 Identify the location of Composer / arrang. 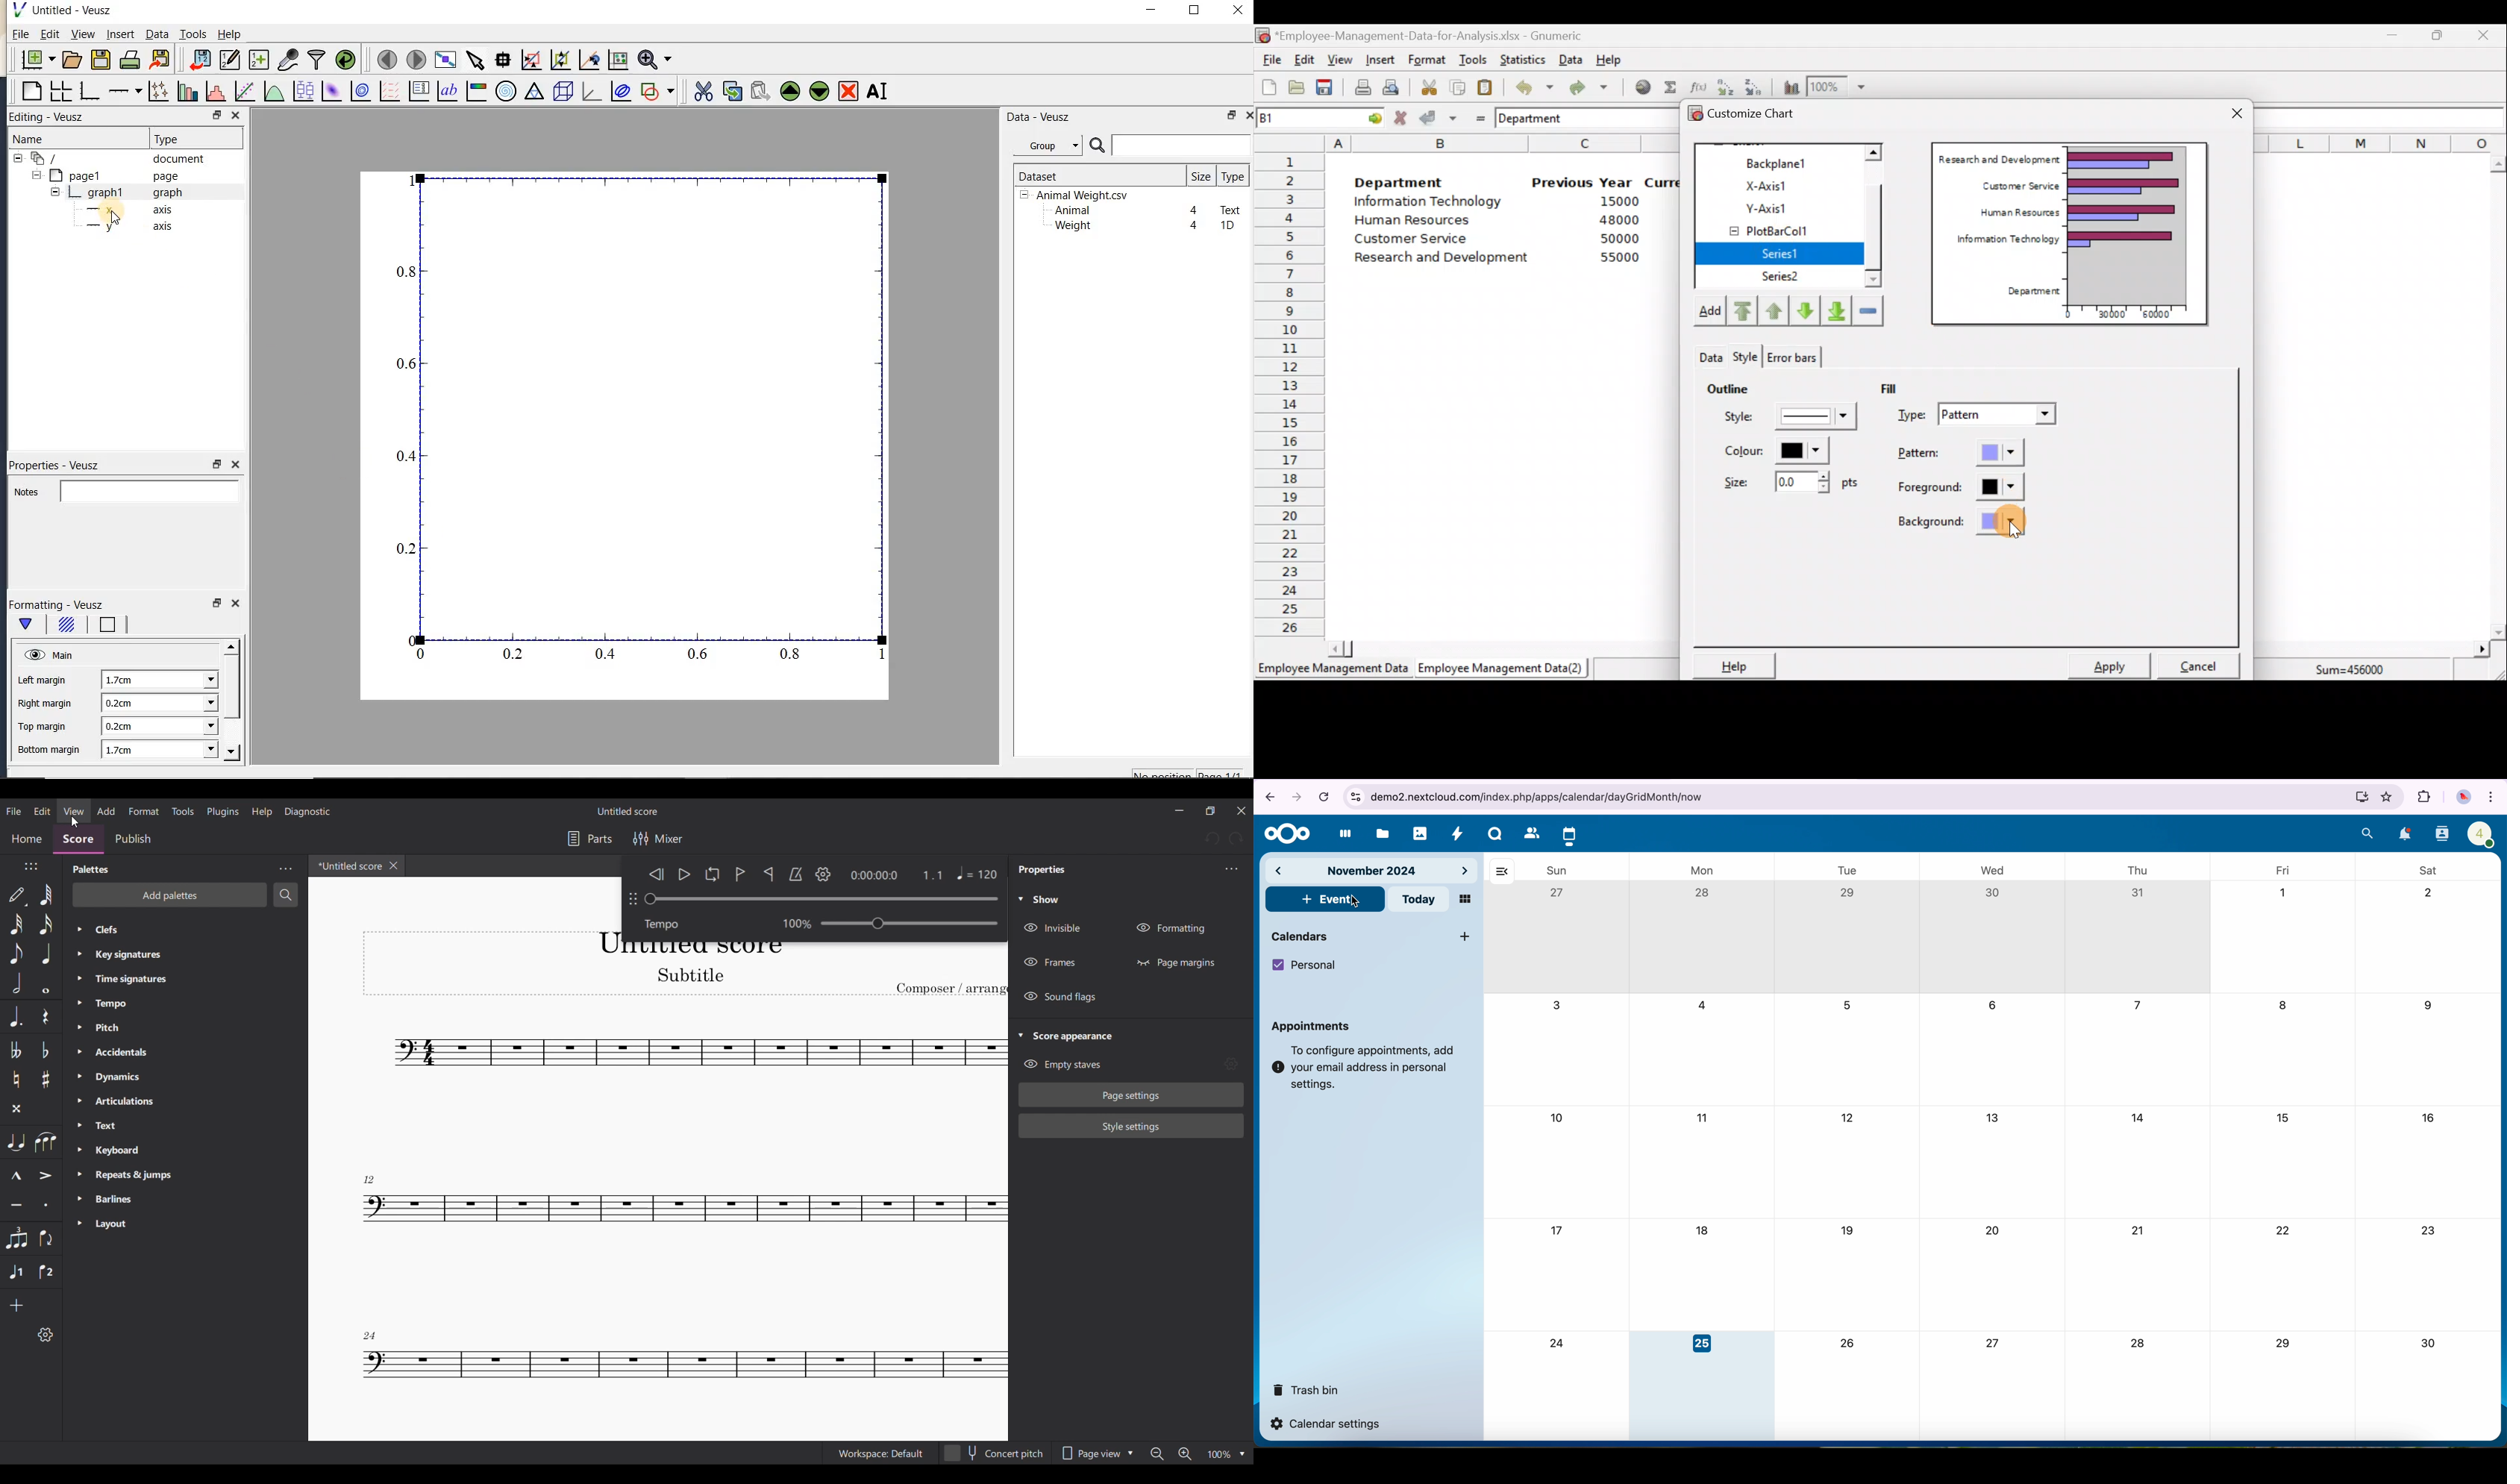
(951, 989).